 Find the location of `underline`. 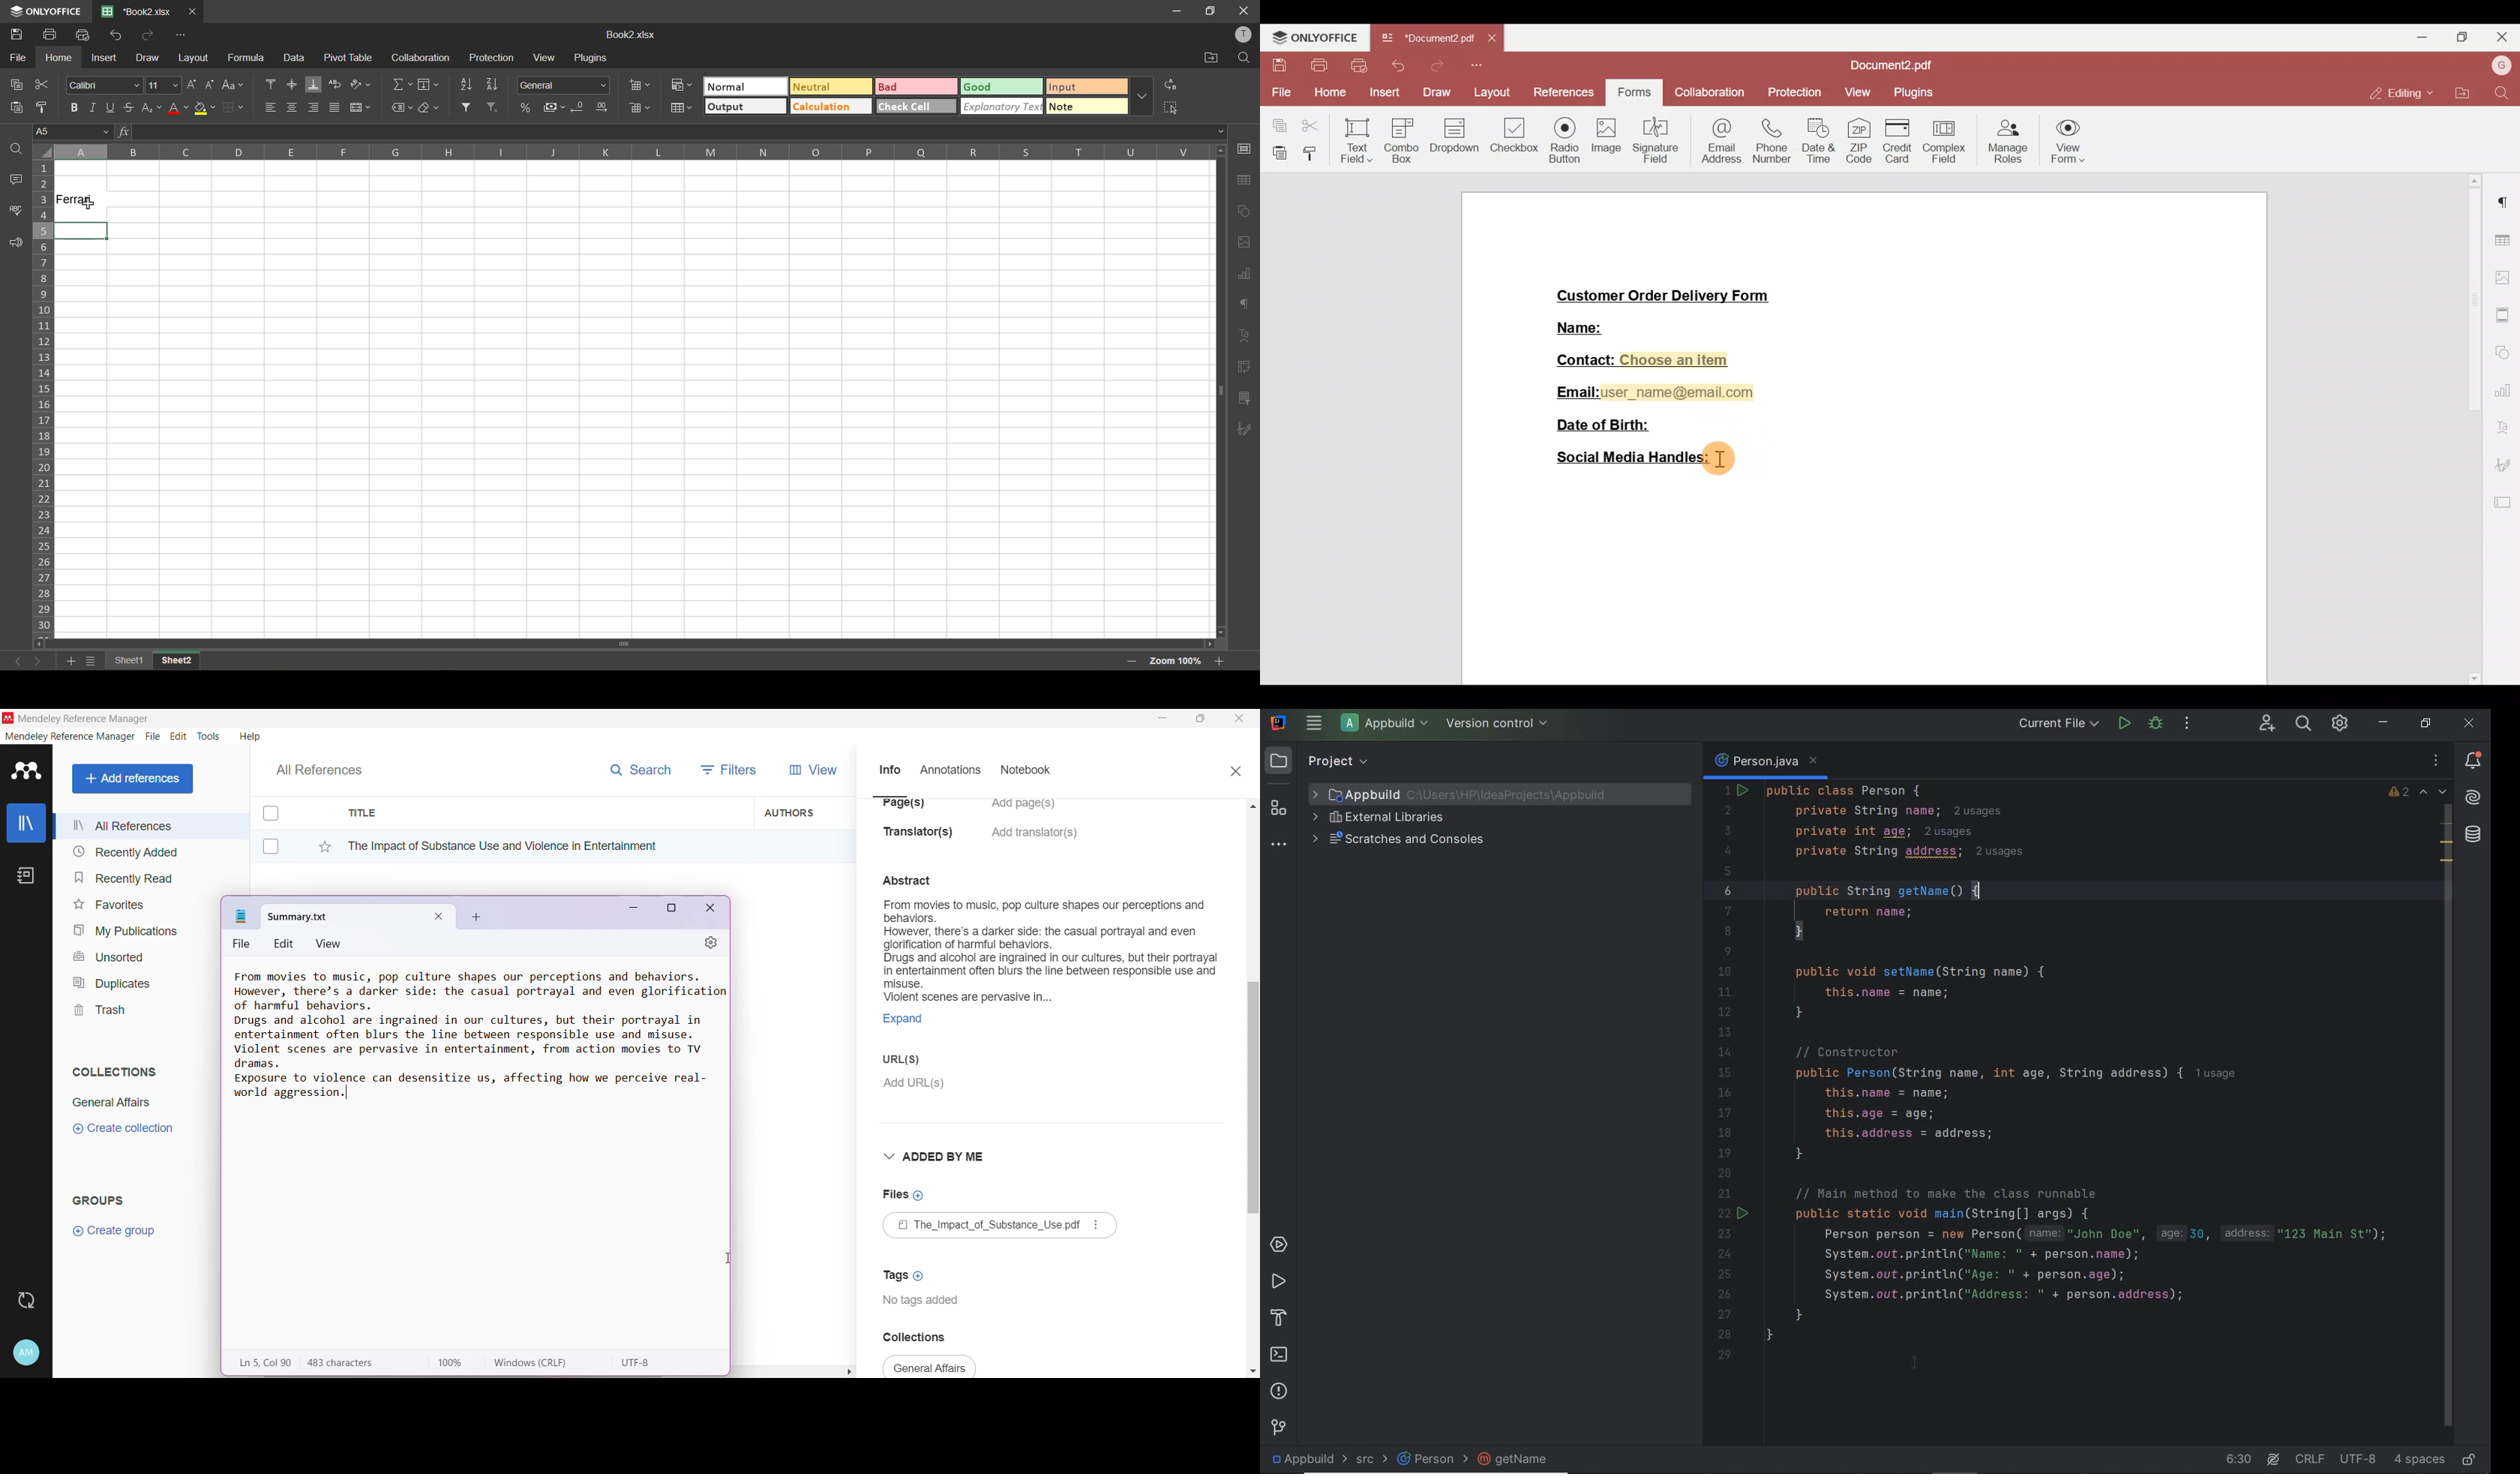

underline is located at coordinates (112, 108).